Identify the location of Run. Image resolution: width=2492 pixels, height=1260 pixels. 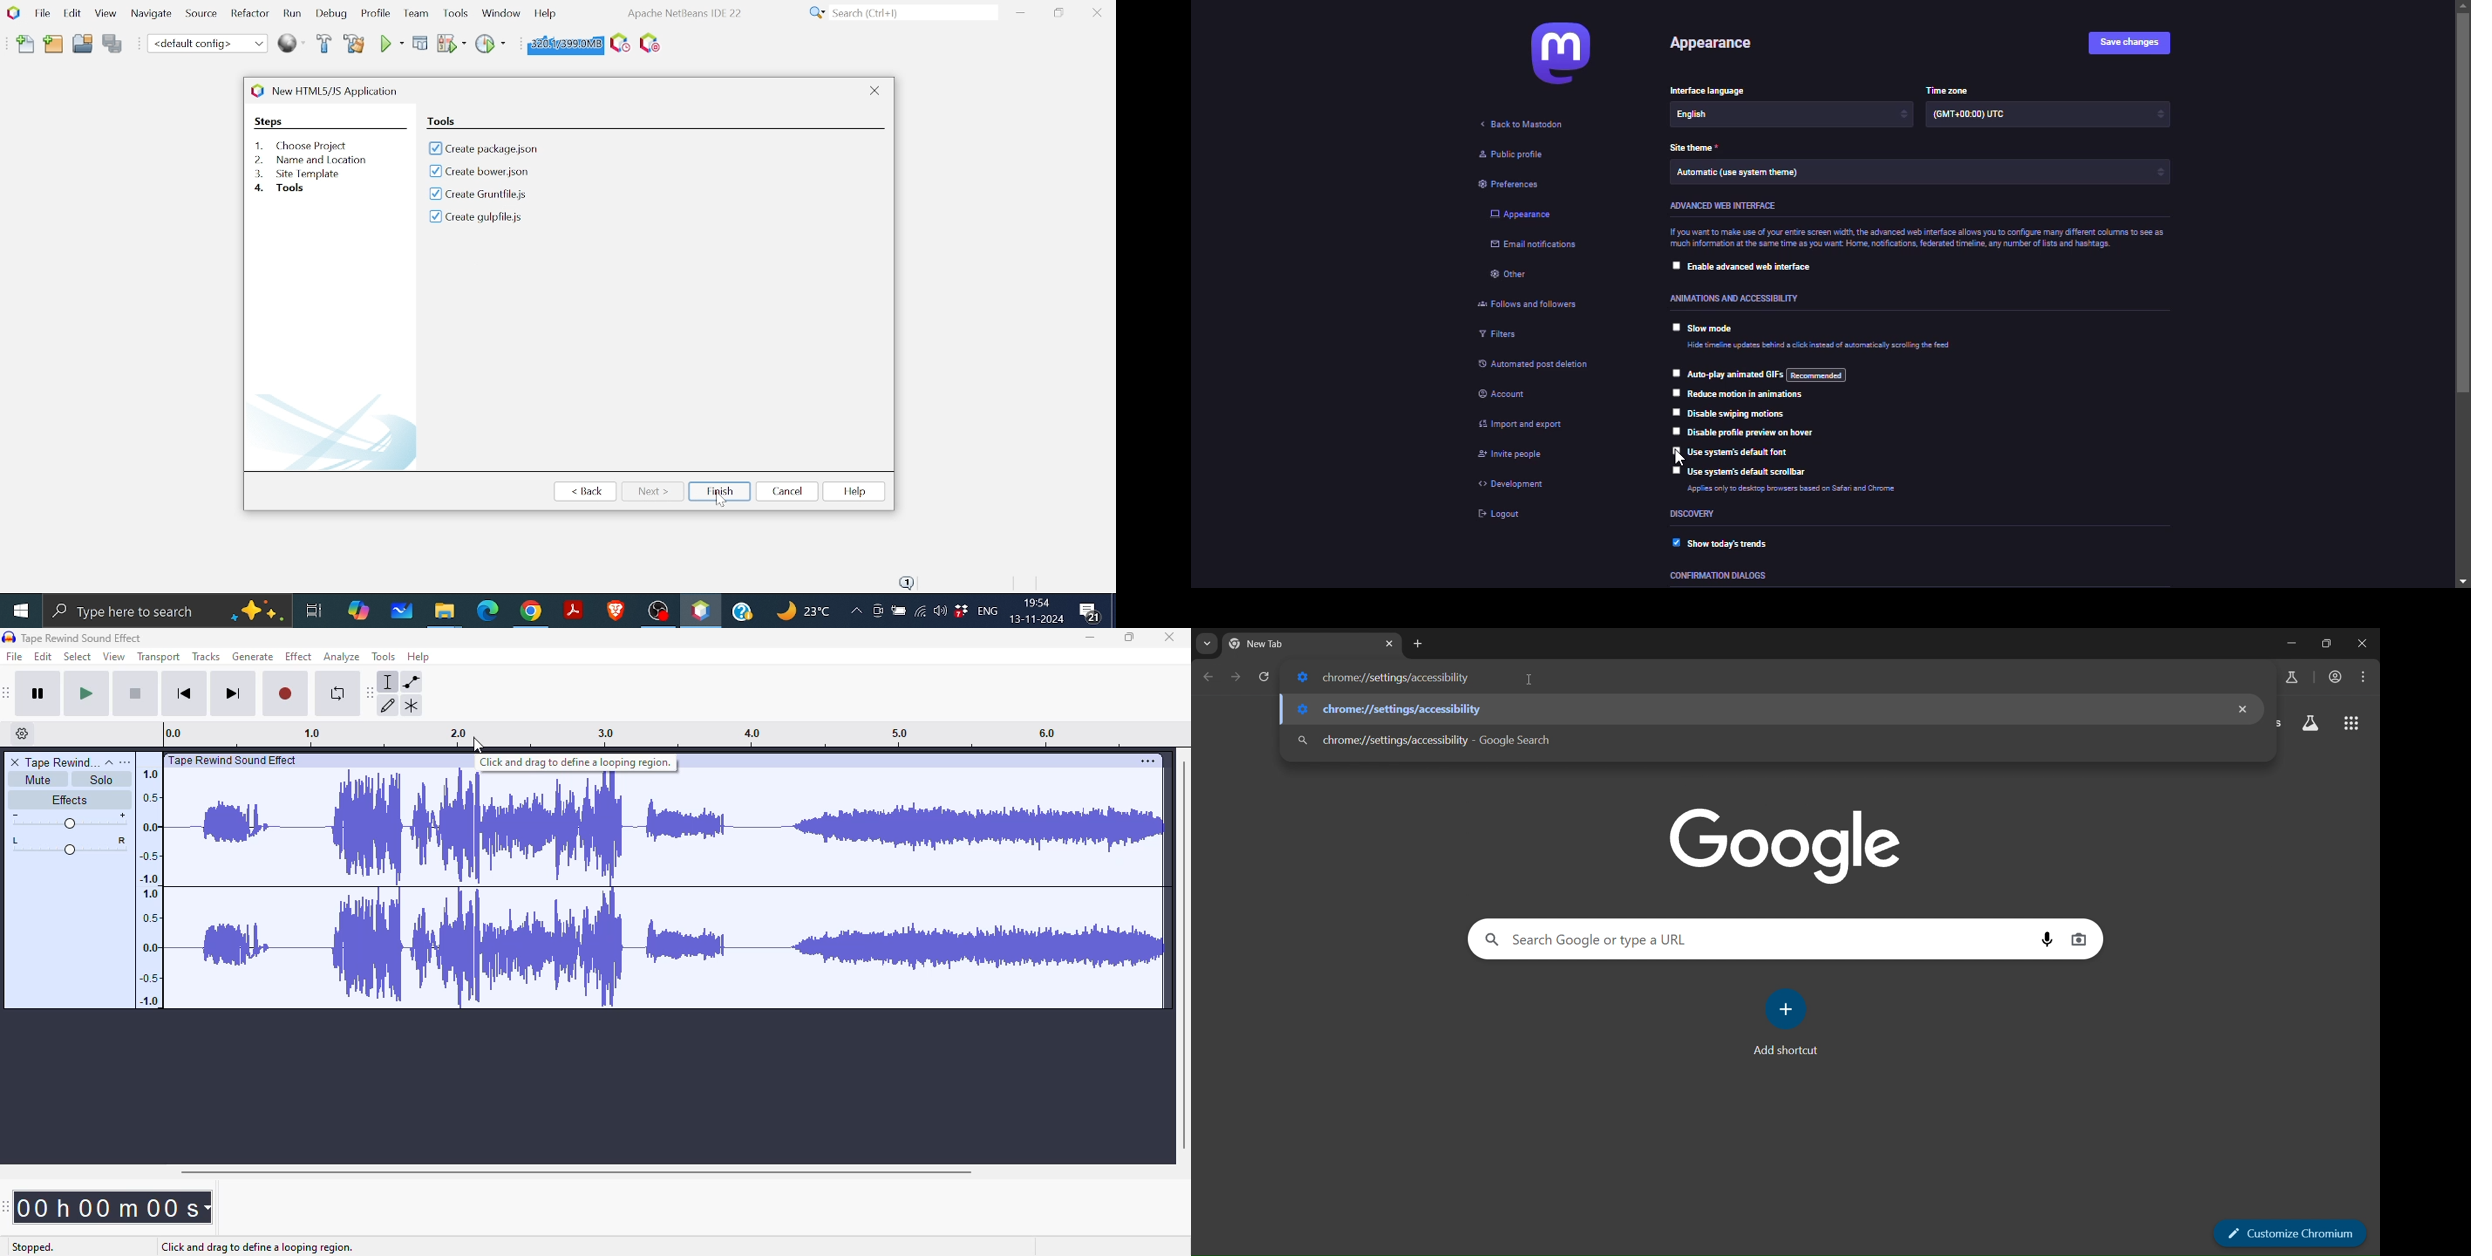
(291, 14).